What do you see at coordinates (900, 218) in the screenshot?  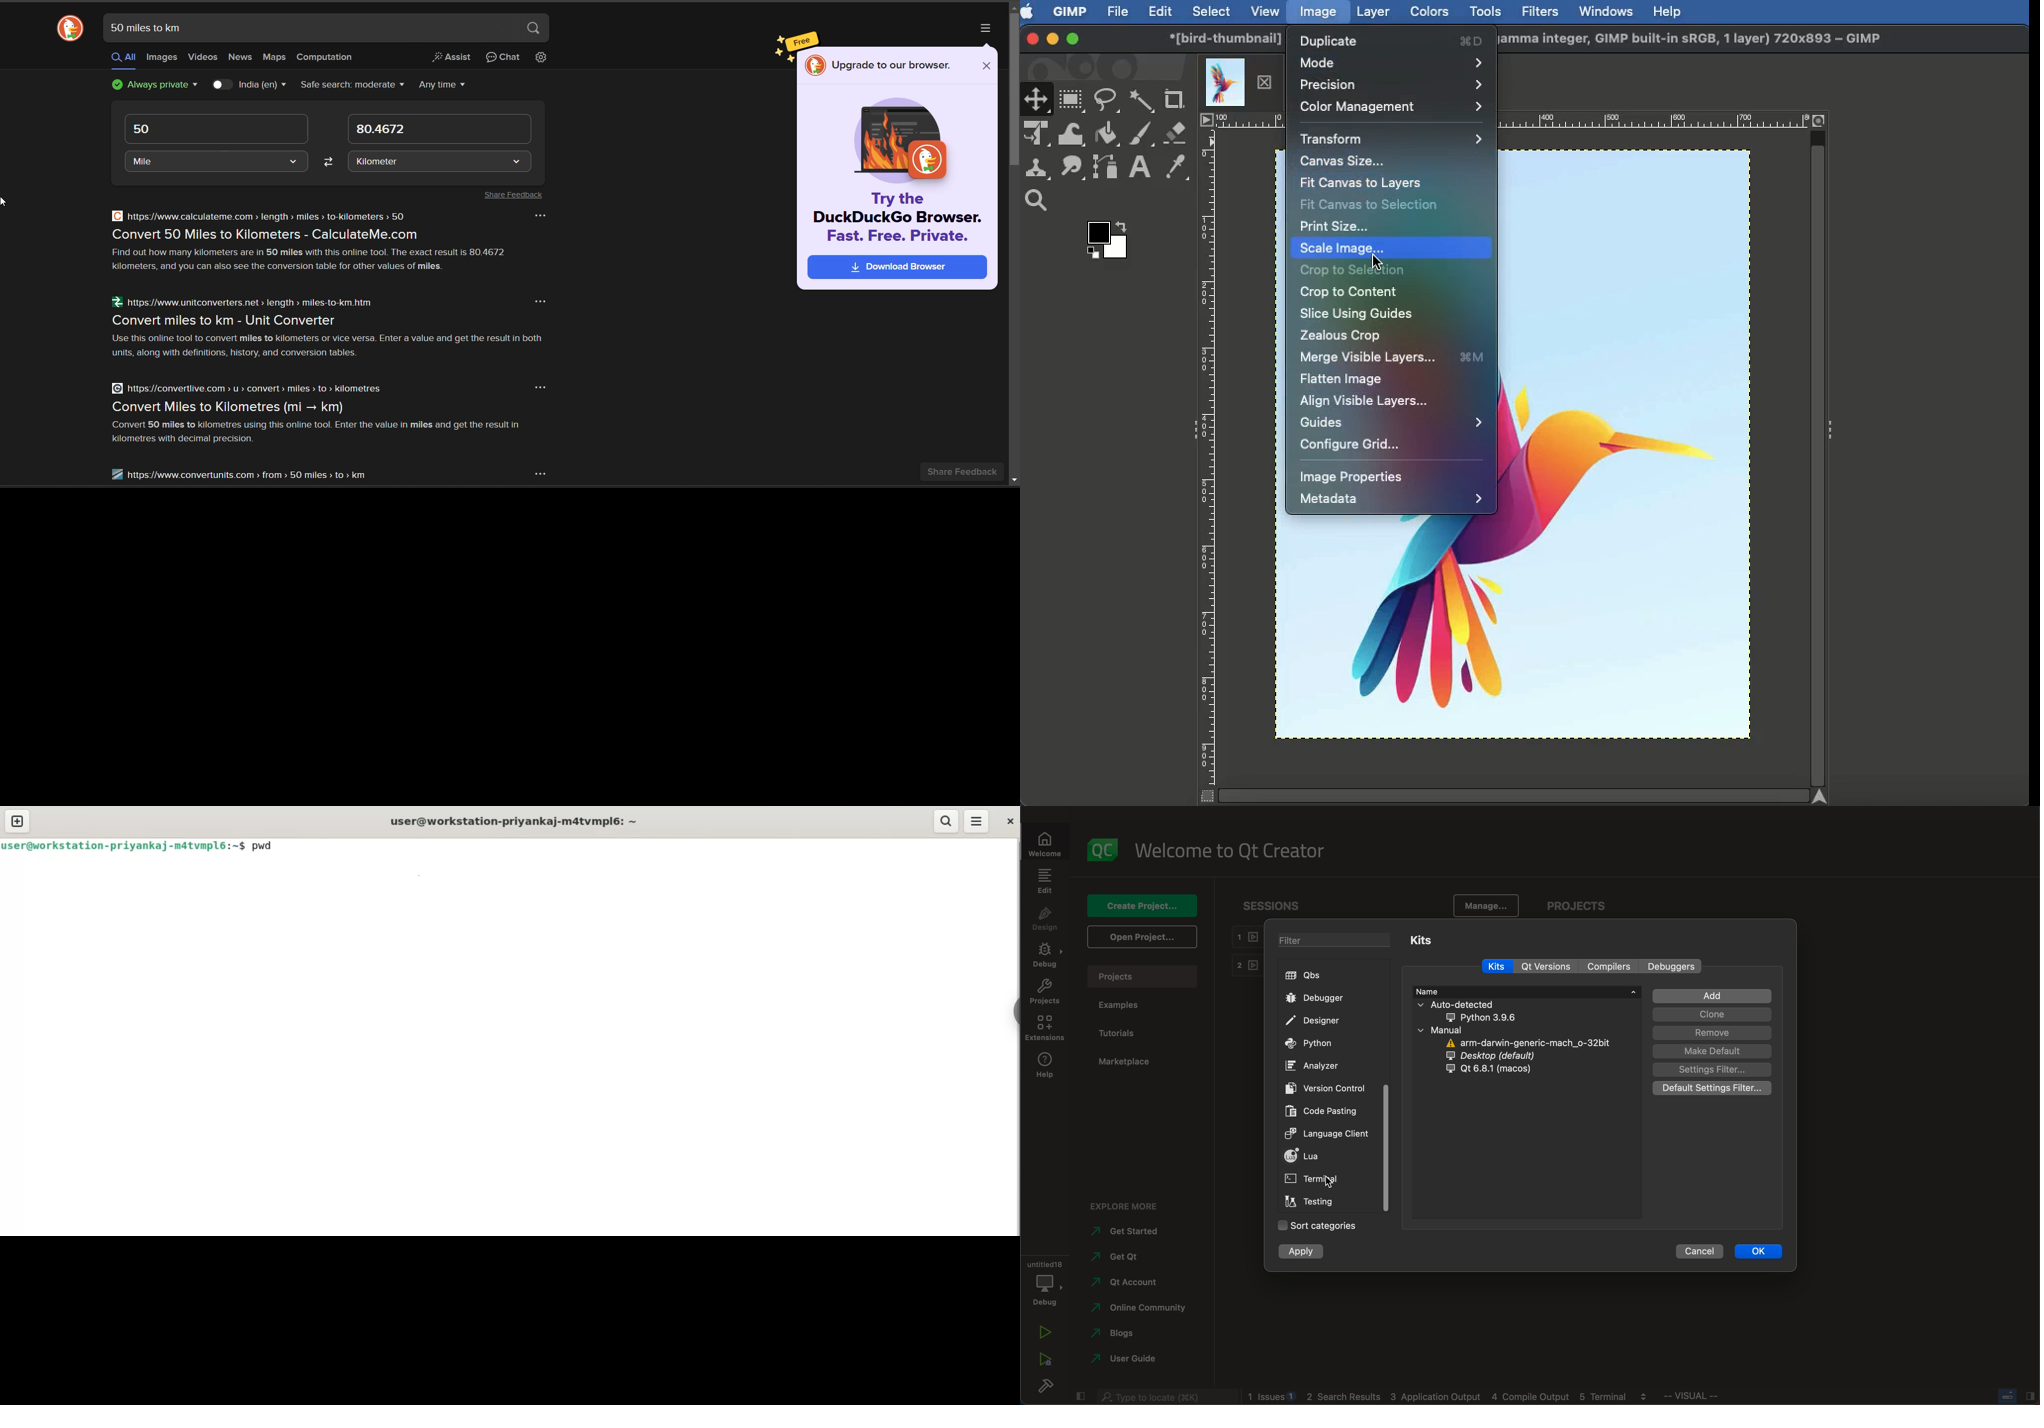 I see `Try the
DuckDuckGo Browser.
Fast. Free. Private.` at bounding box center [900, 218].